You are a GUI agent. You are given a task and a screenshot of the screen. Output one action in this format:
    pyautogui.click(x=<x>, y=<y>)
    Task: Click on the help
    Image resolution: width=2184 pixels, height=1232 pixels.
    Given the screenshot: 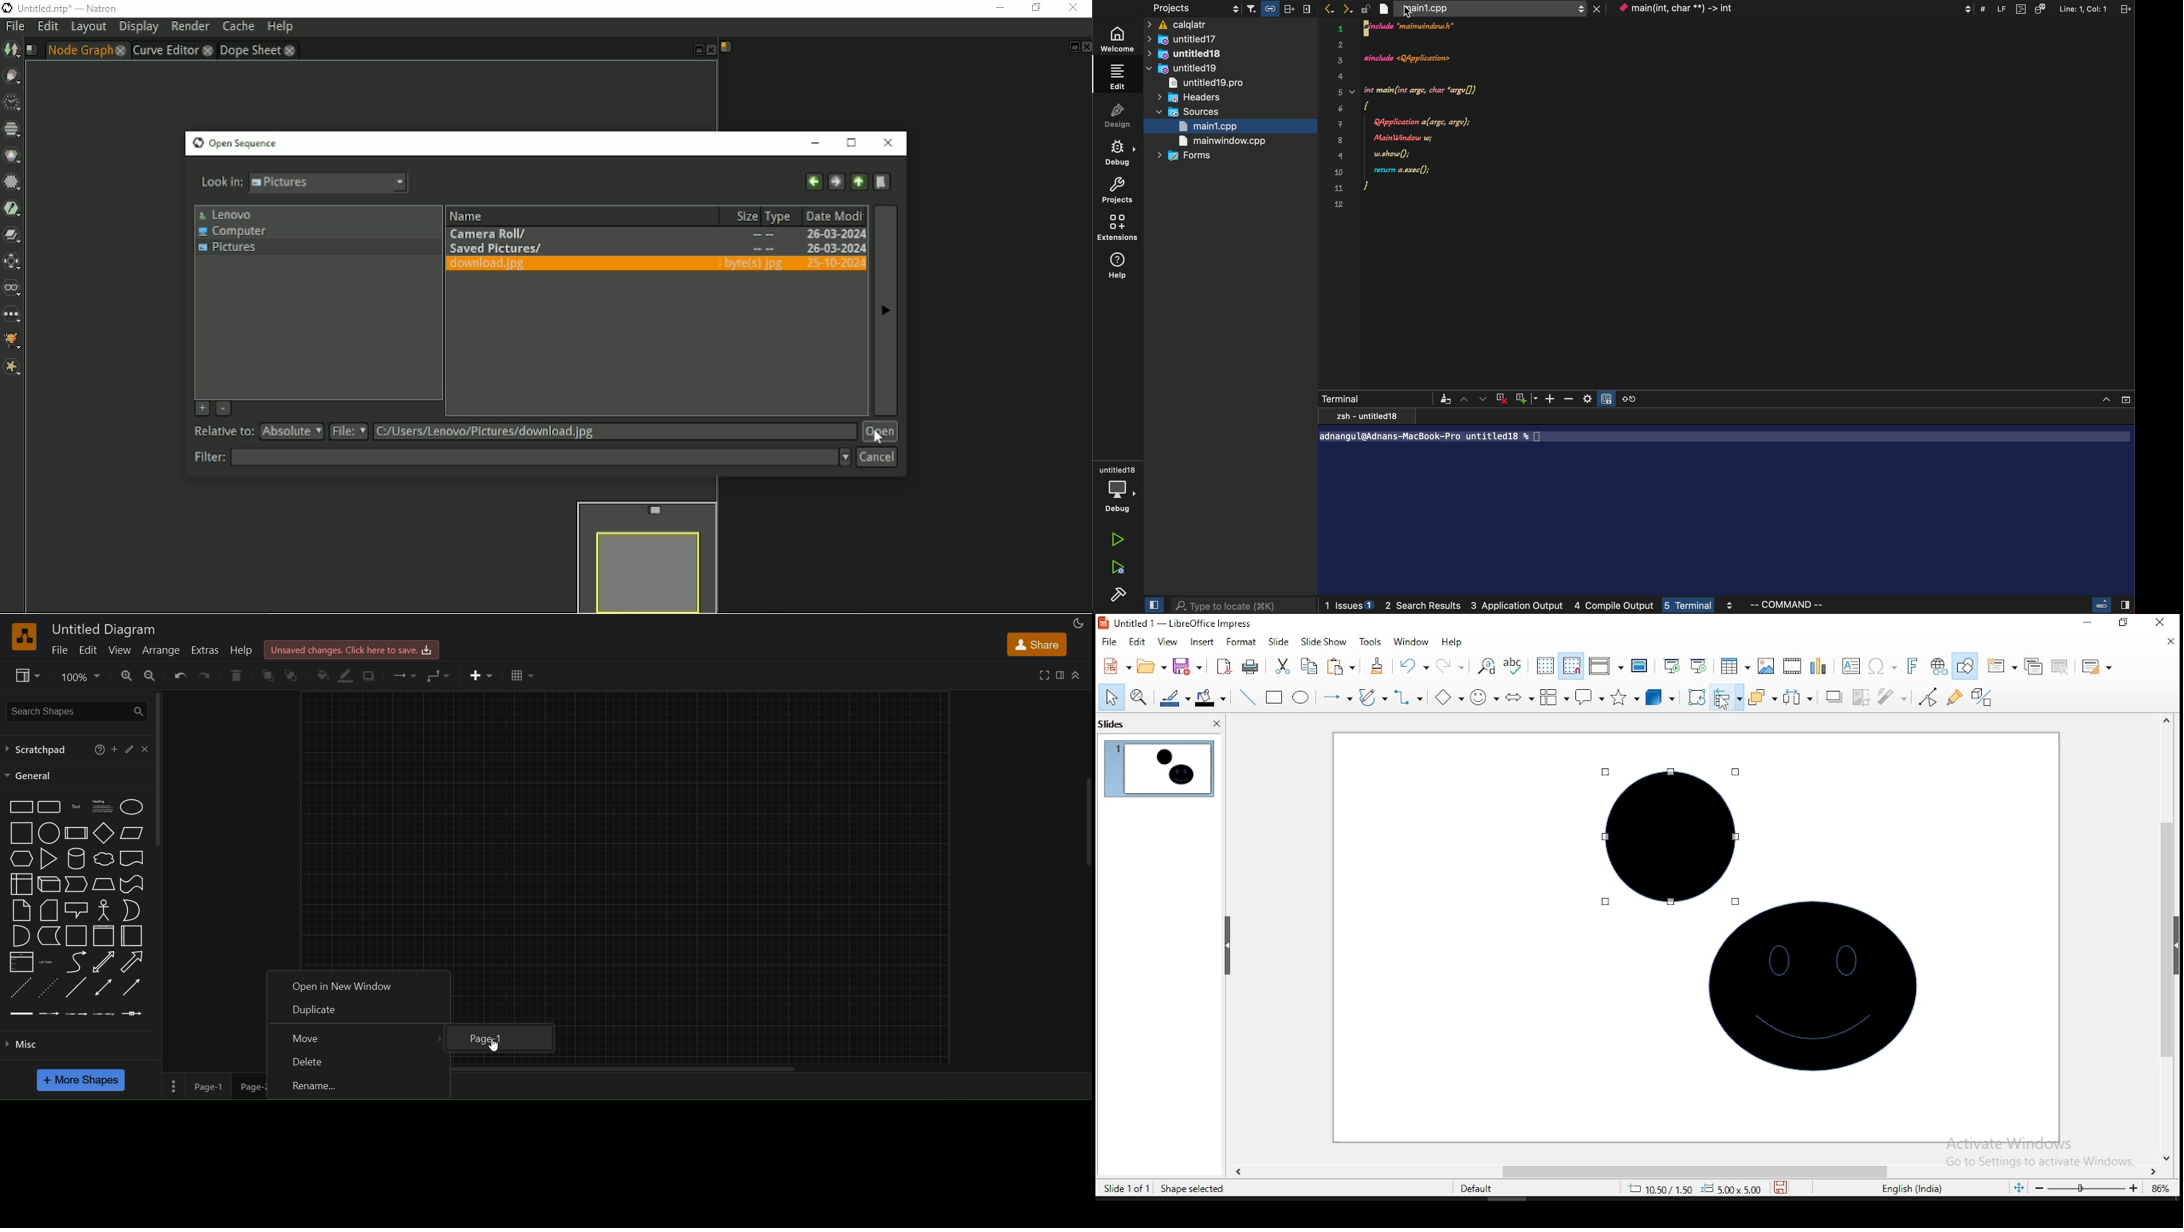 What is the action you would take?
    pyautogui.click(x=243, y=649)
    